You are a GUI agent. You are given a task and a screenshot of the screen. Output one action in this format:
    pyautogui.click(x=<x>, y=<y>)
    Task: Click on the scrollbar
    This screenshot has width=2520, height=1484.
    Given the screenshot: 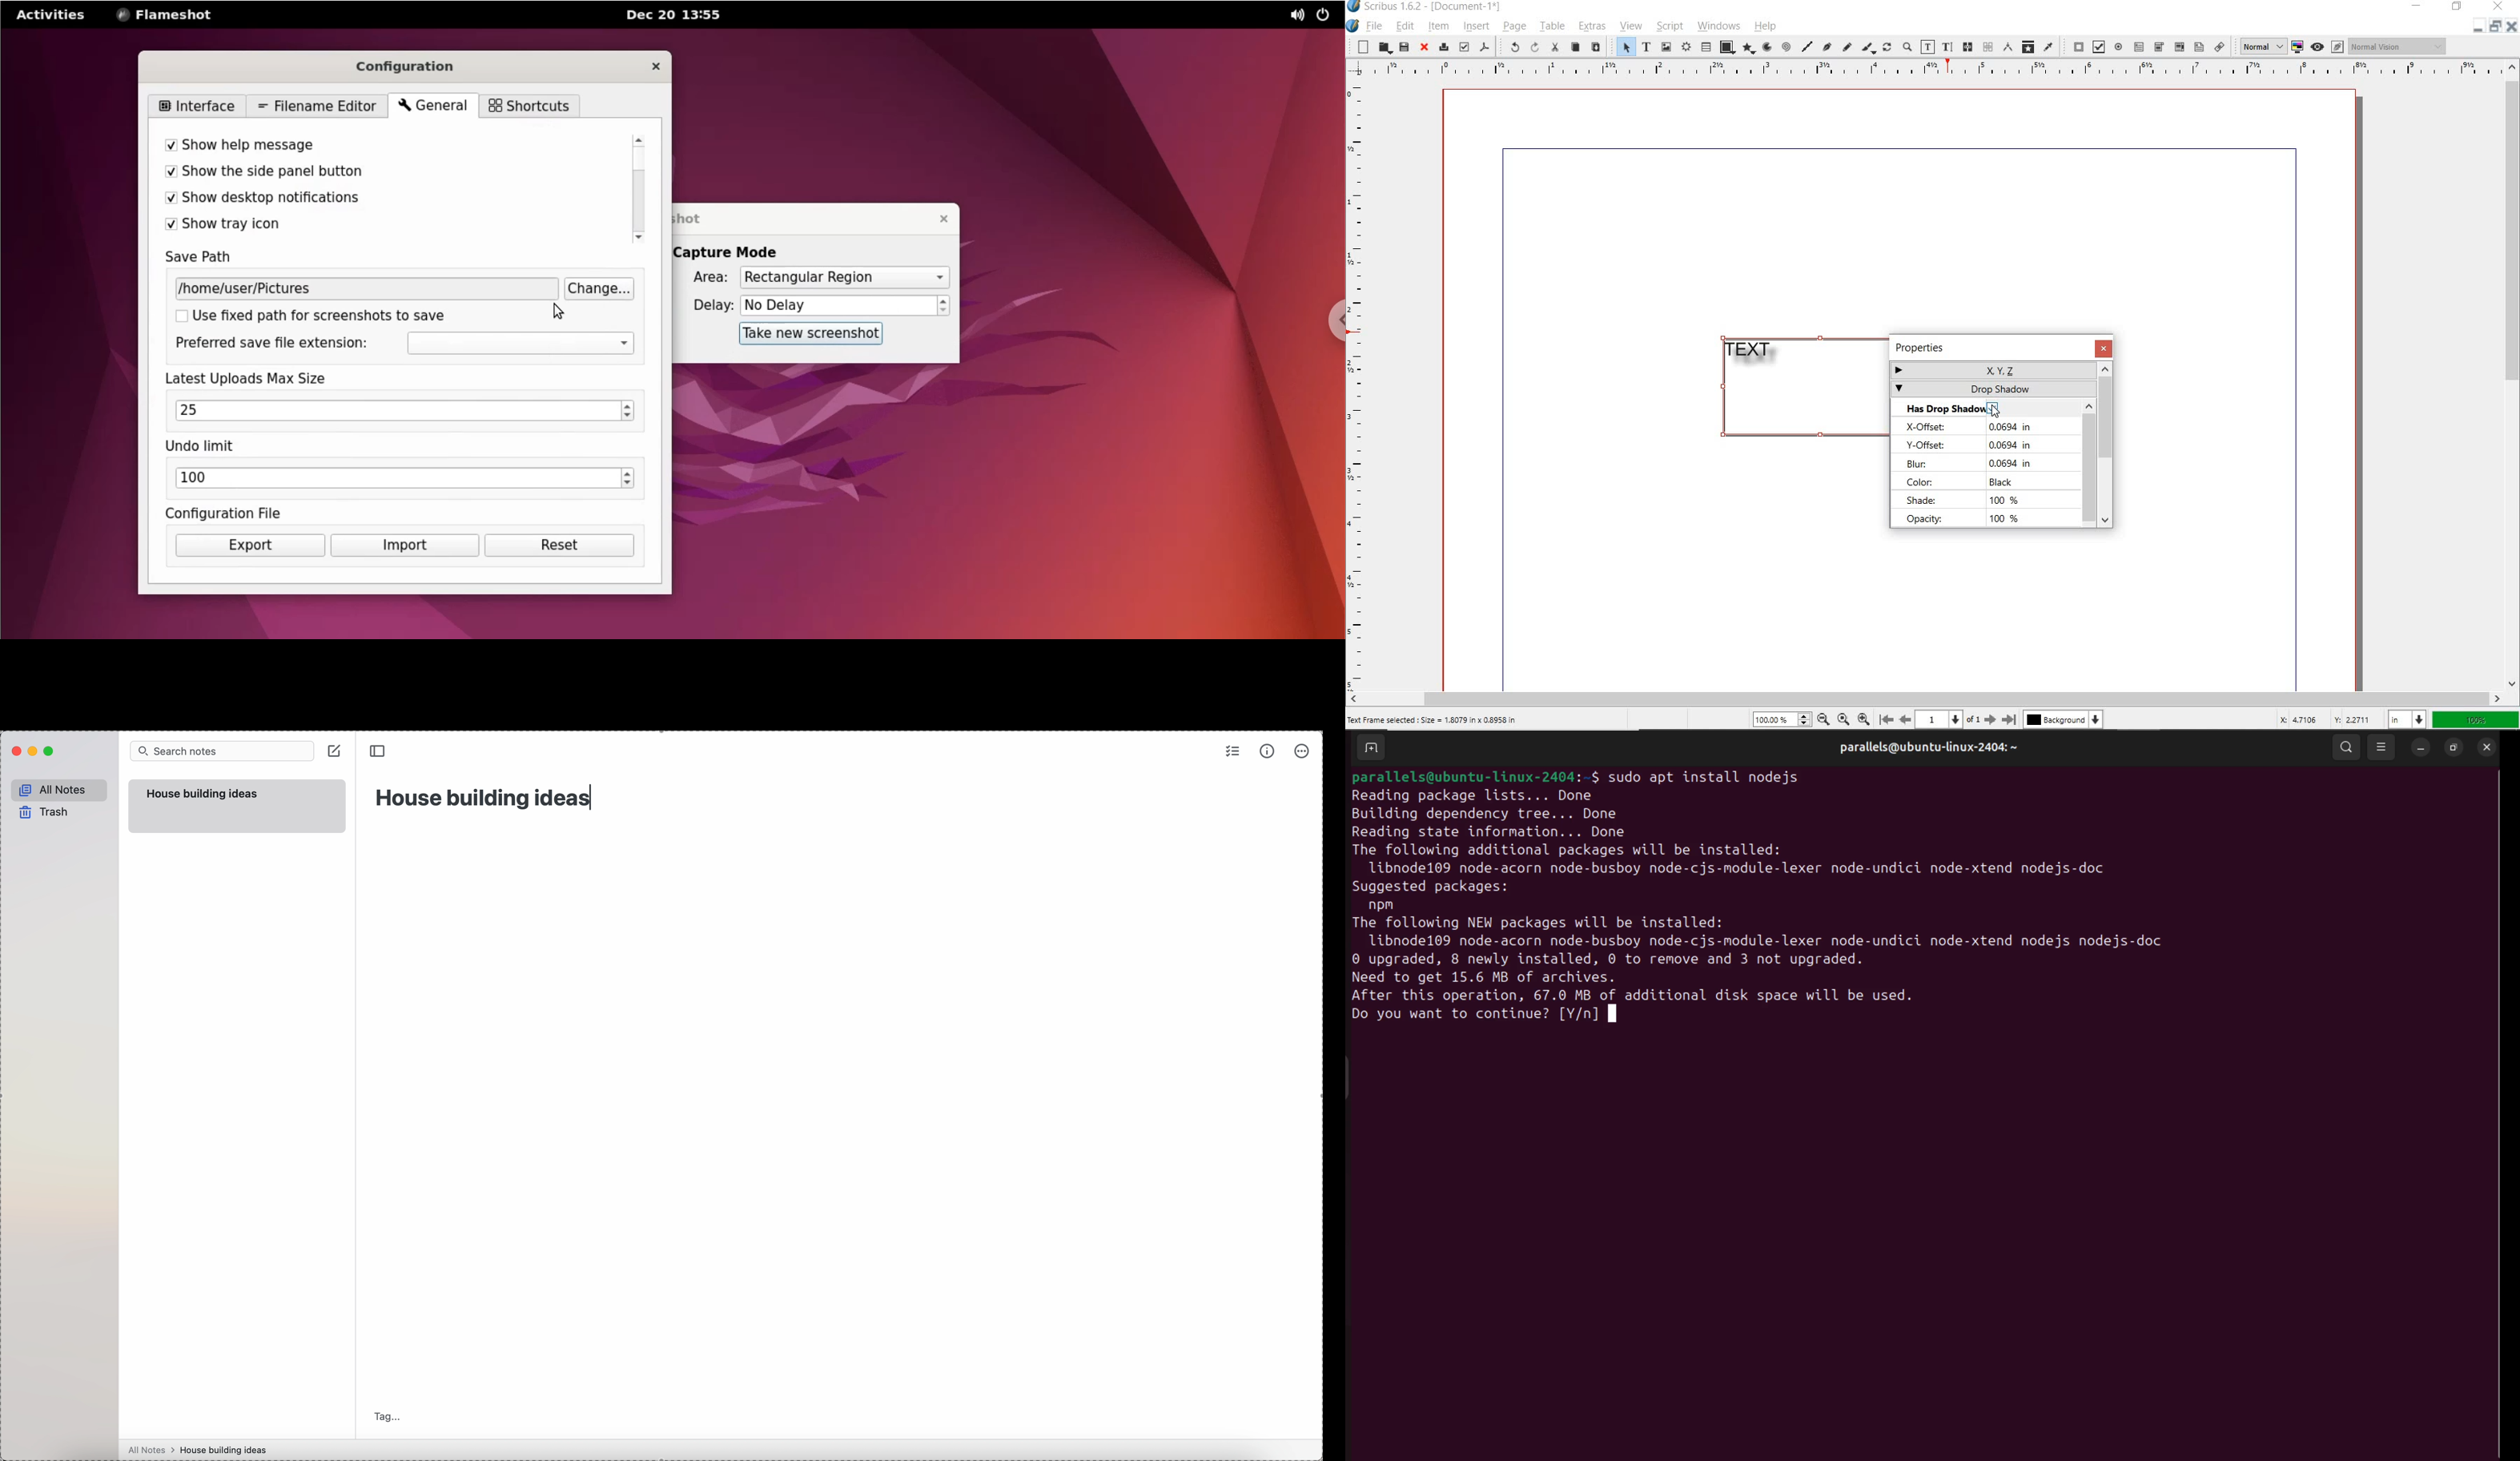 What is the action you would take?
    pyautogui.click(x=1926, y=698)
    